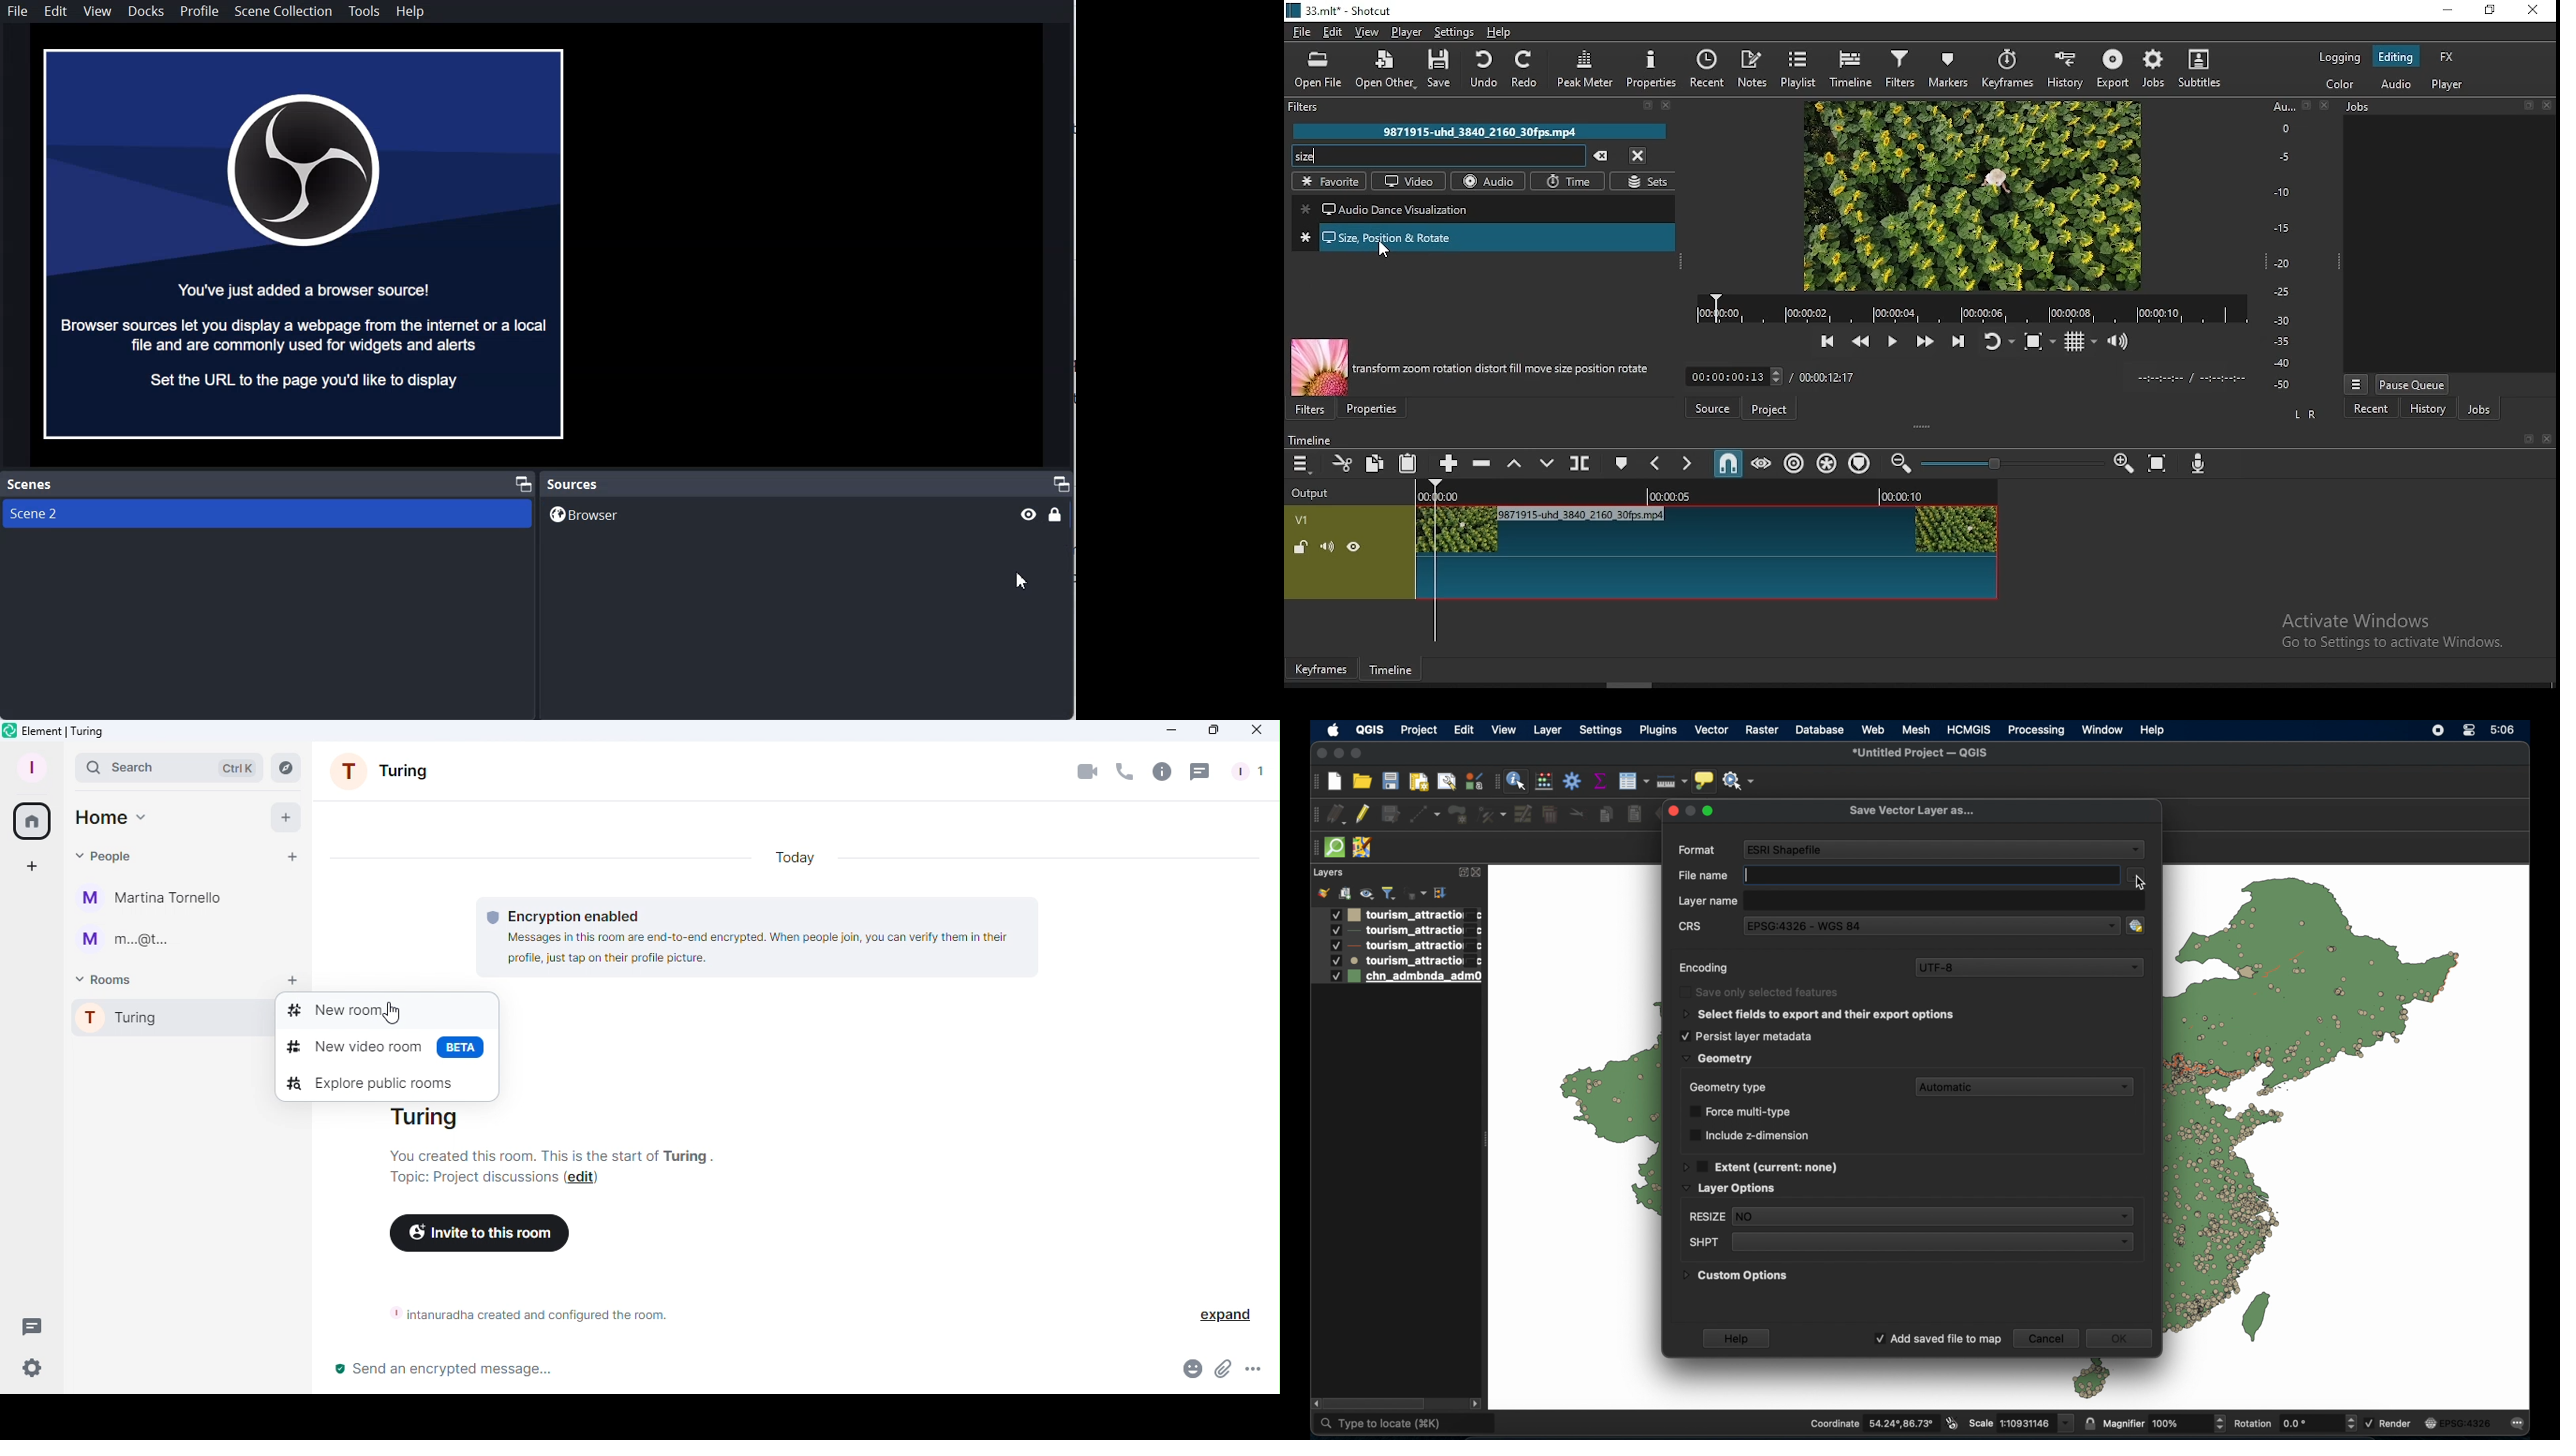  What do you see at coordinates (1493, 815) in the screenshot?
I see `vertex tool` at bounding box center [1493, 815].